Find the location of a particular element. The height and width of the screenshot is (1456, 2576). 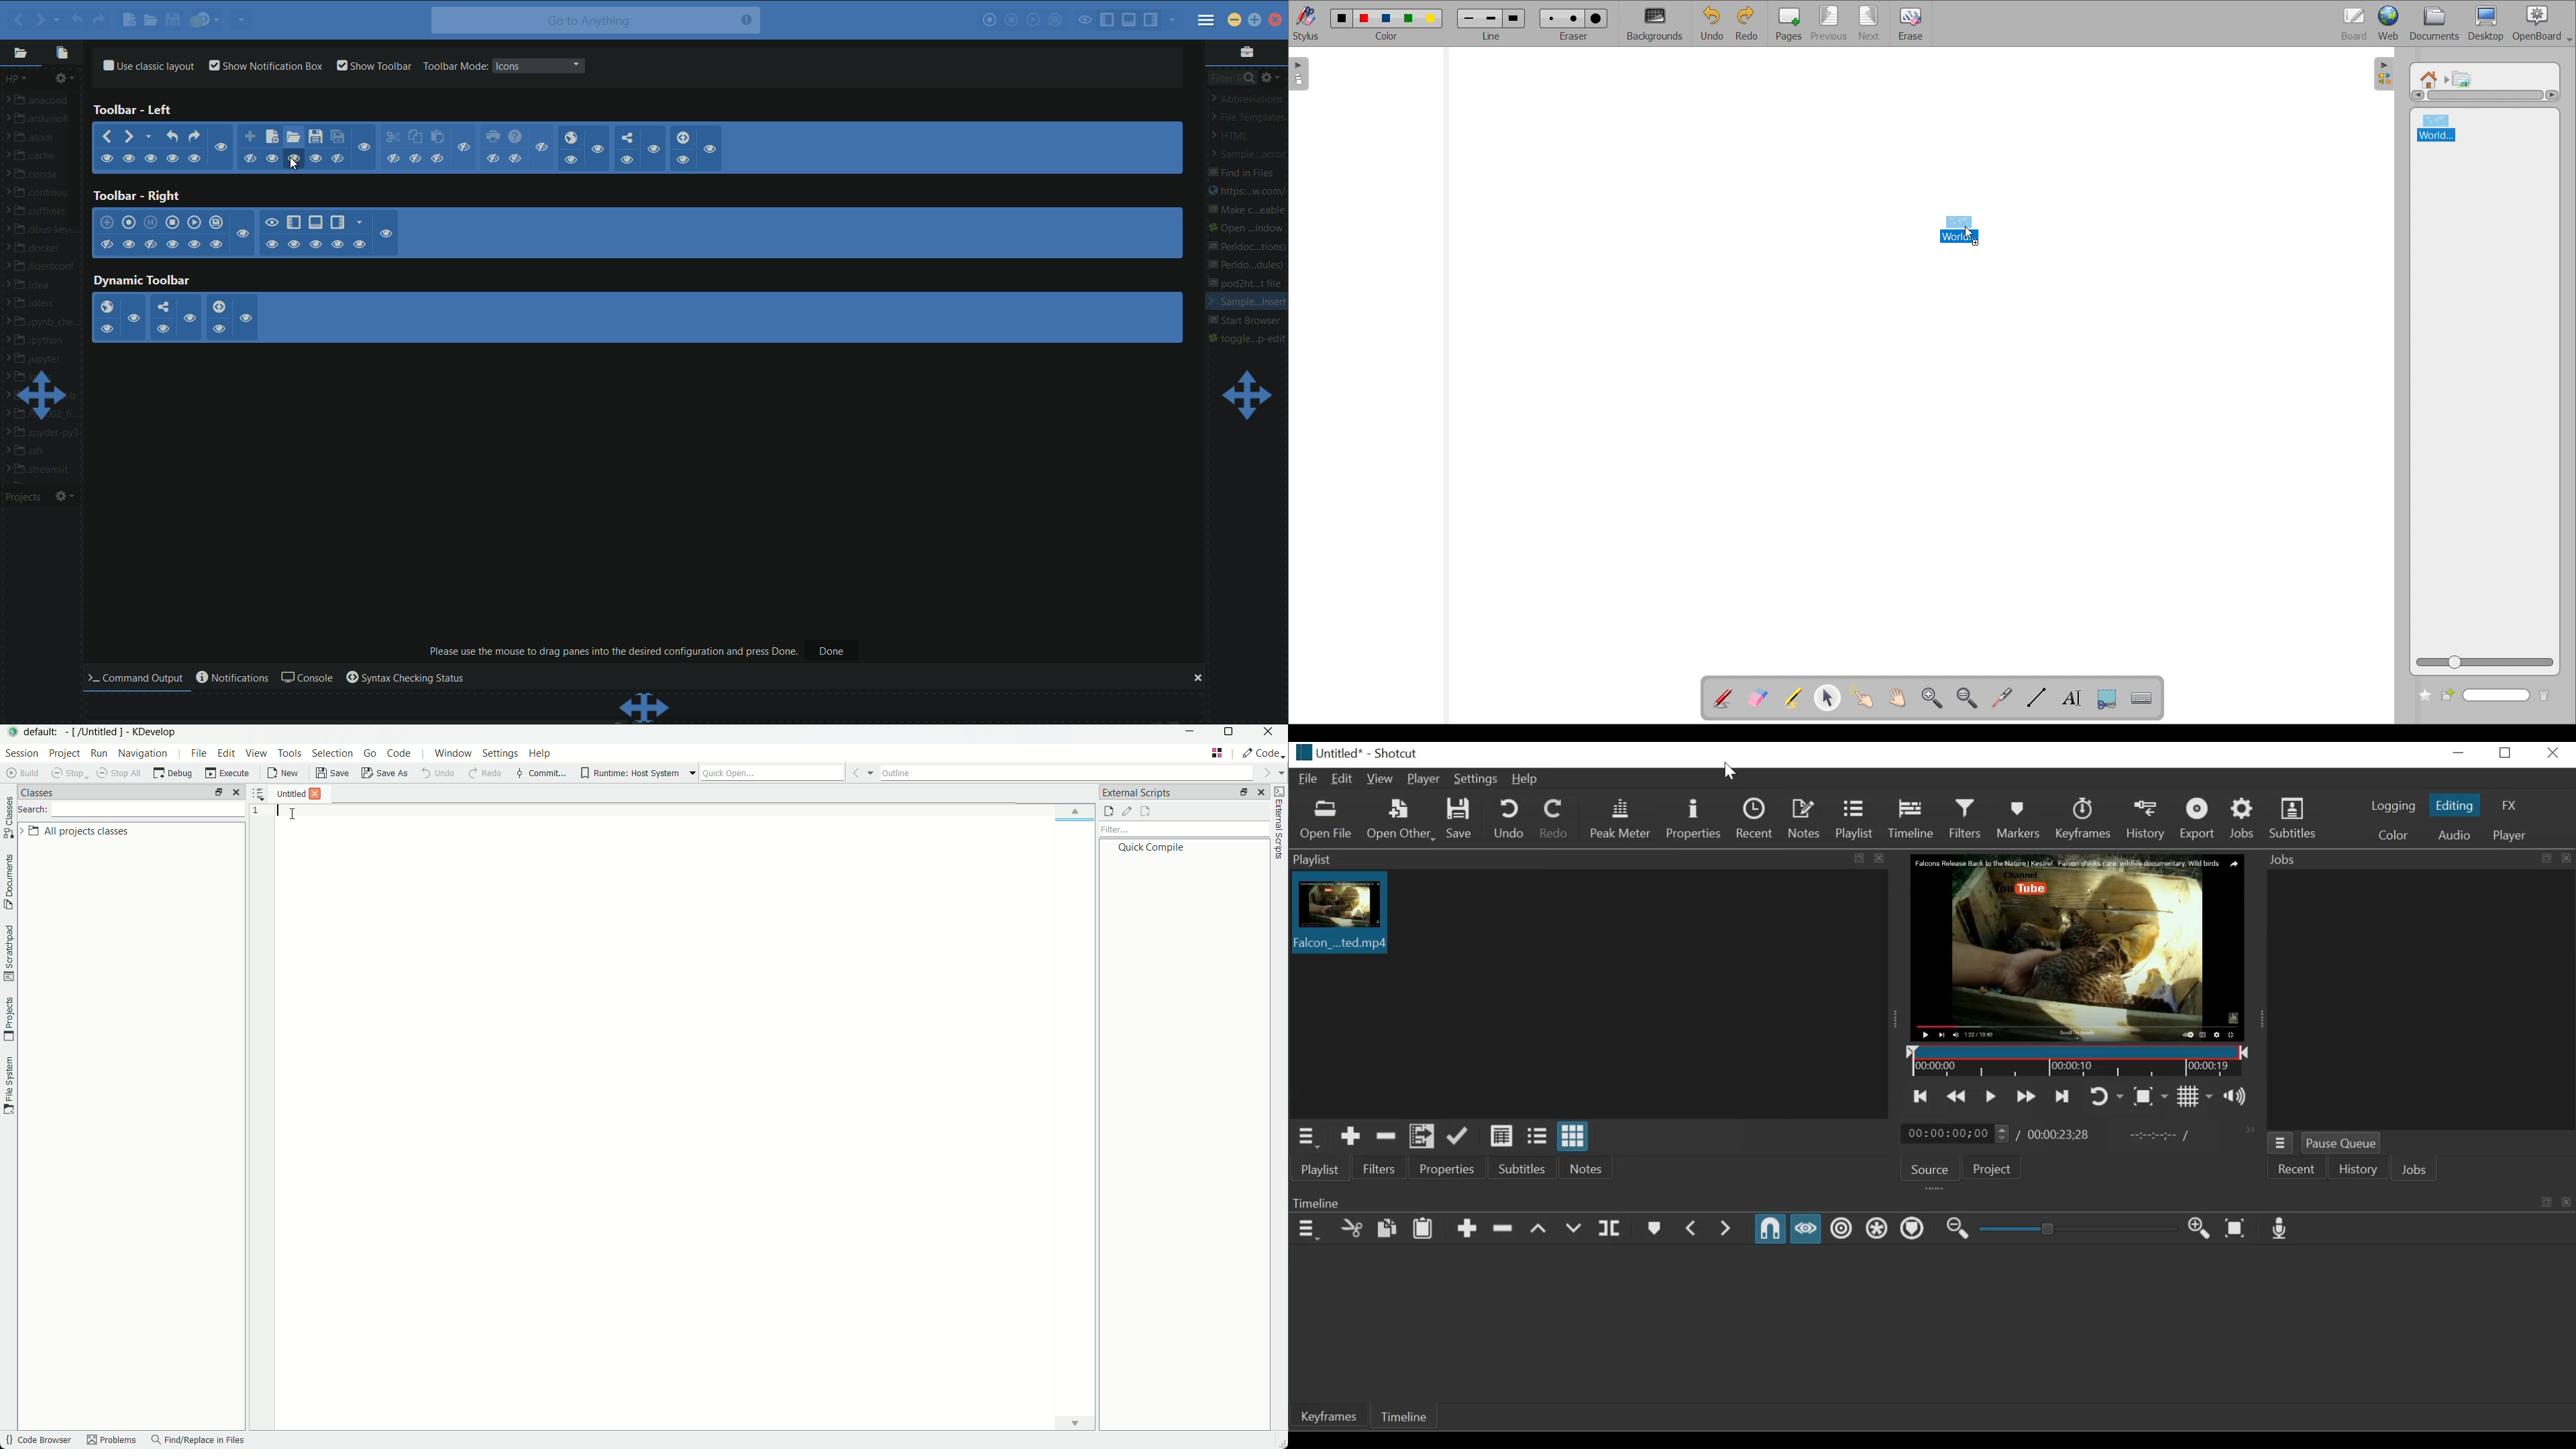

Ripple is located at coordinates (1841, 1229).